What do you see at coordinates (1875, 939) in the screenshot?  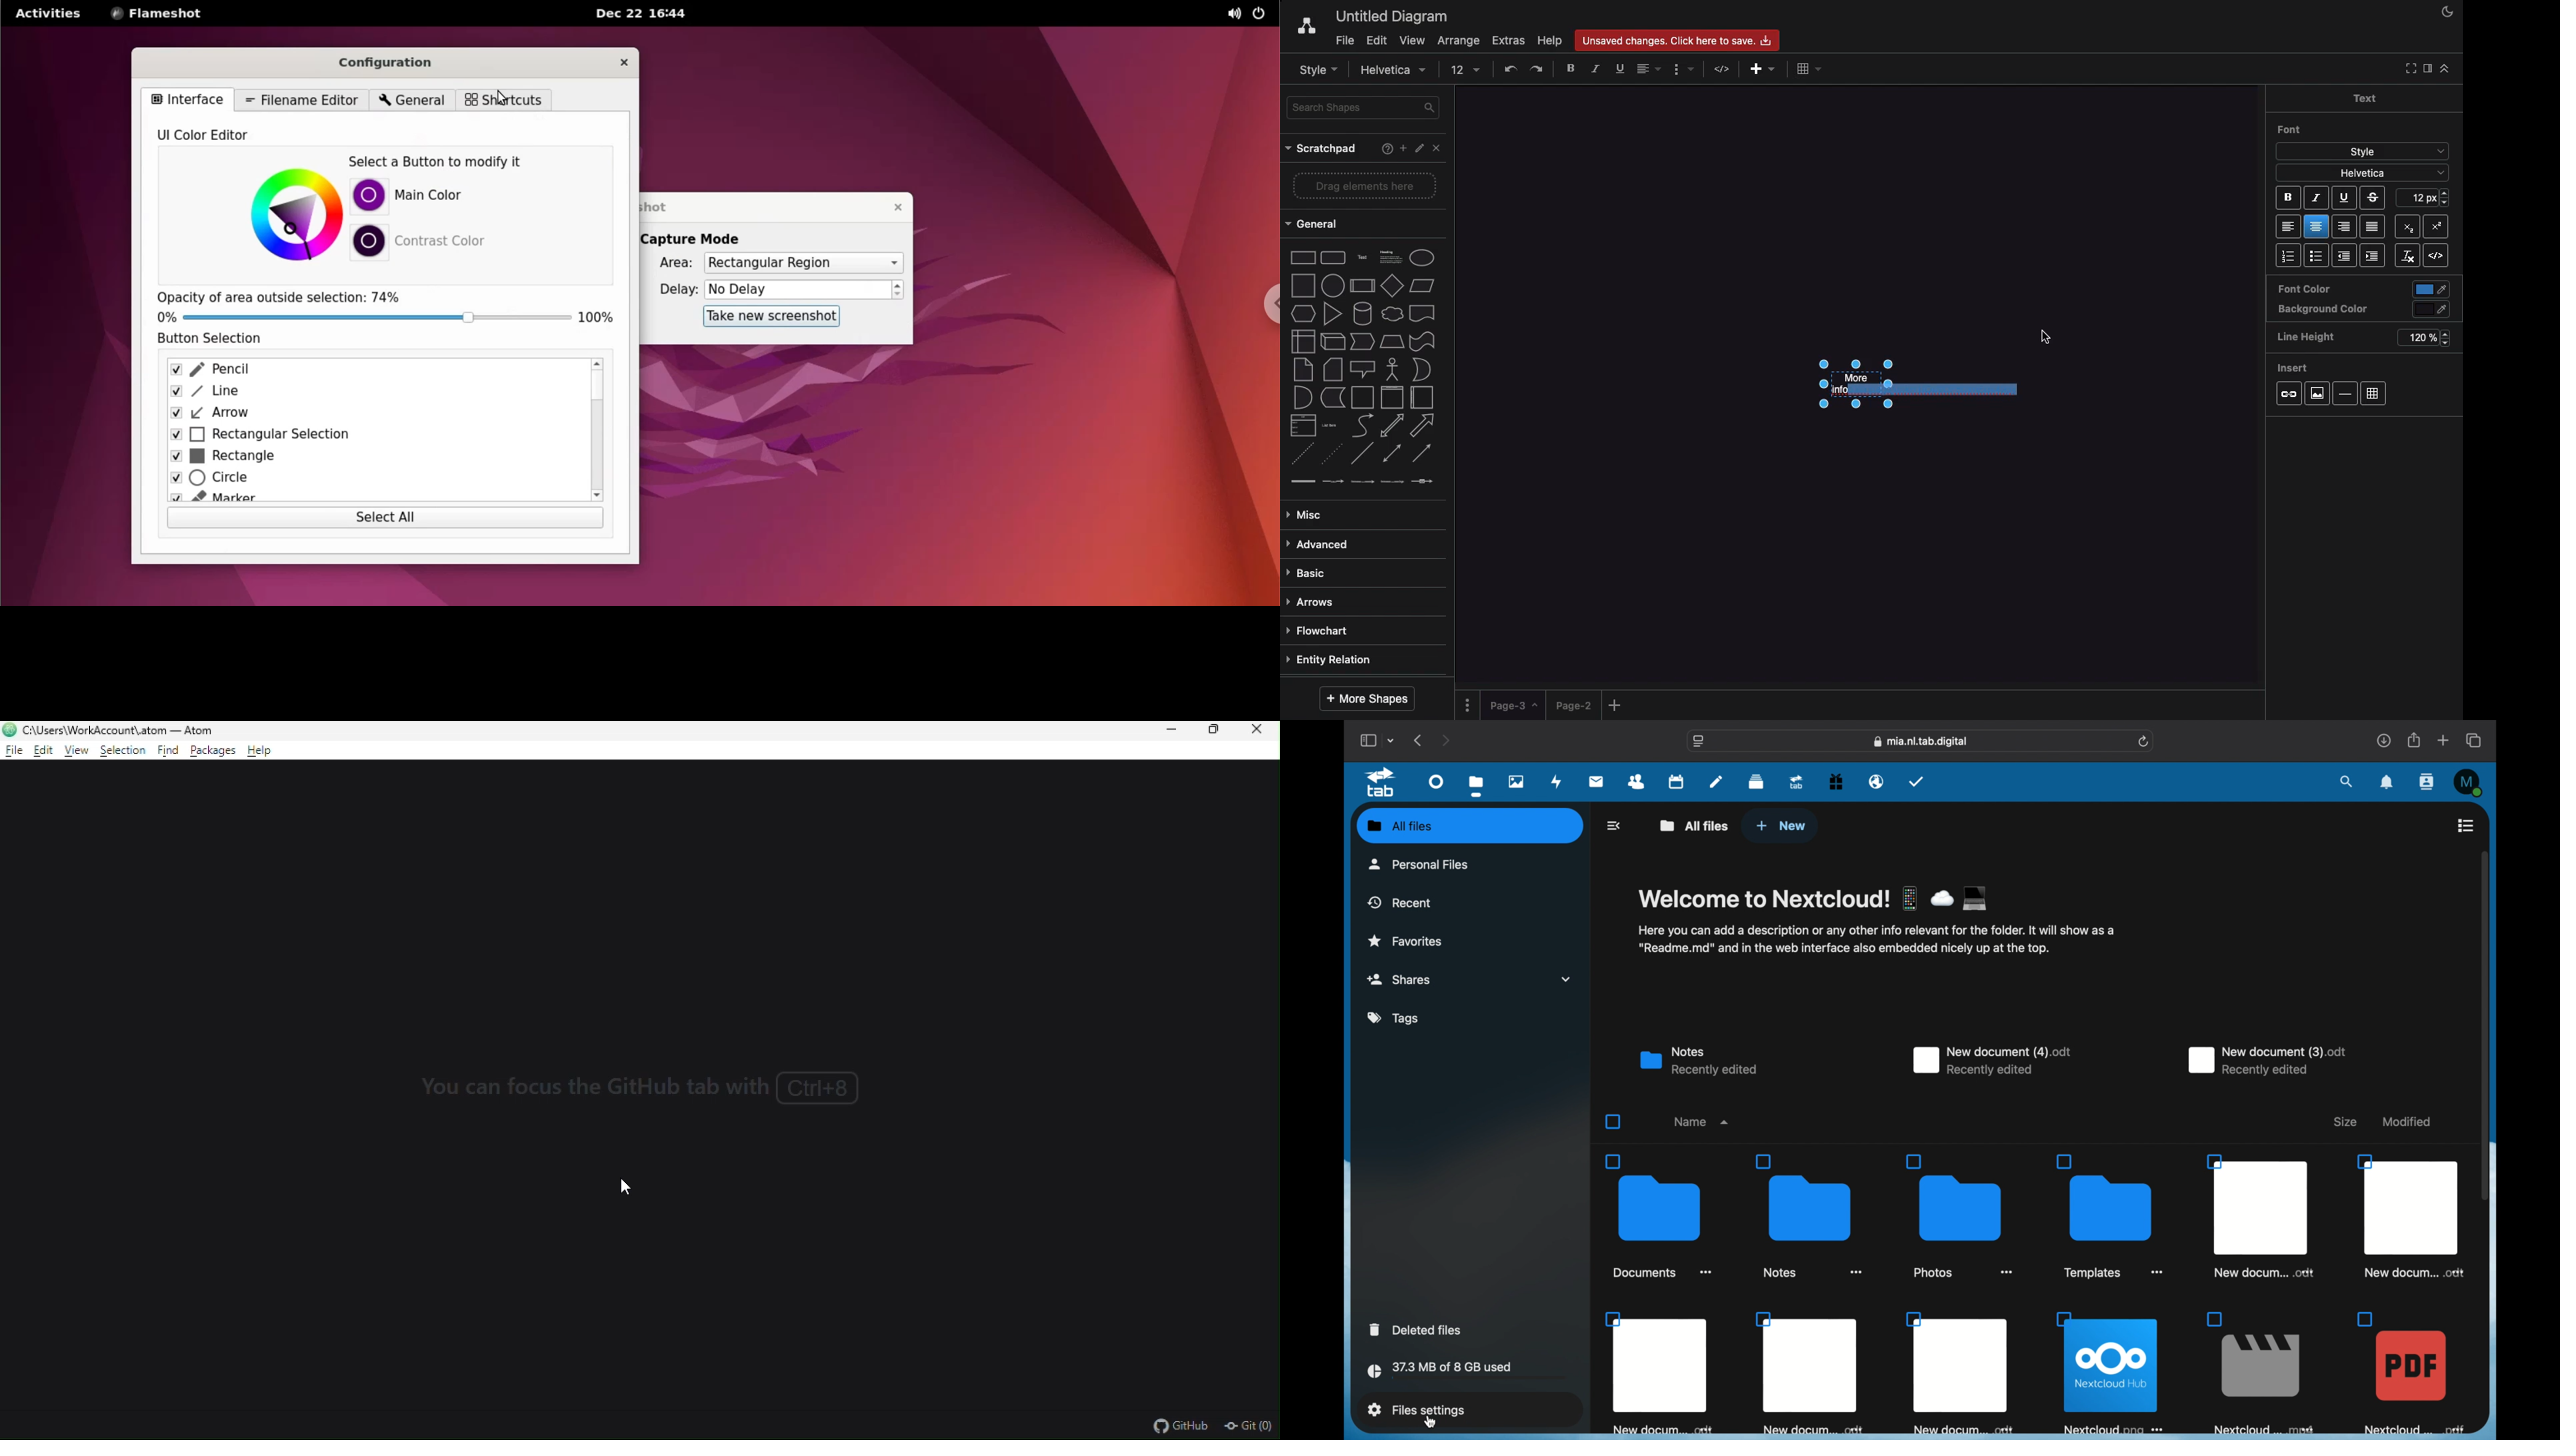 I see `info` at bounding box center [1875, 939].